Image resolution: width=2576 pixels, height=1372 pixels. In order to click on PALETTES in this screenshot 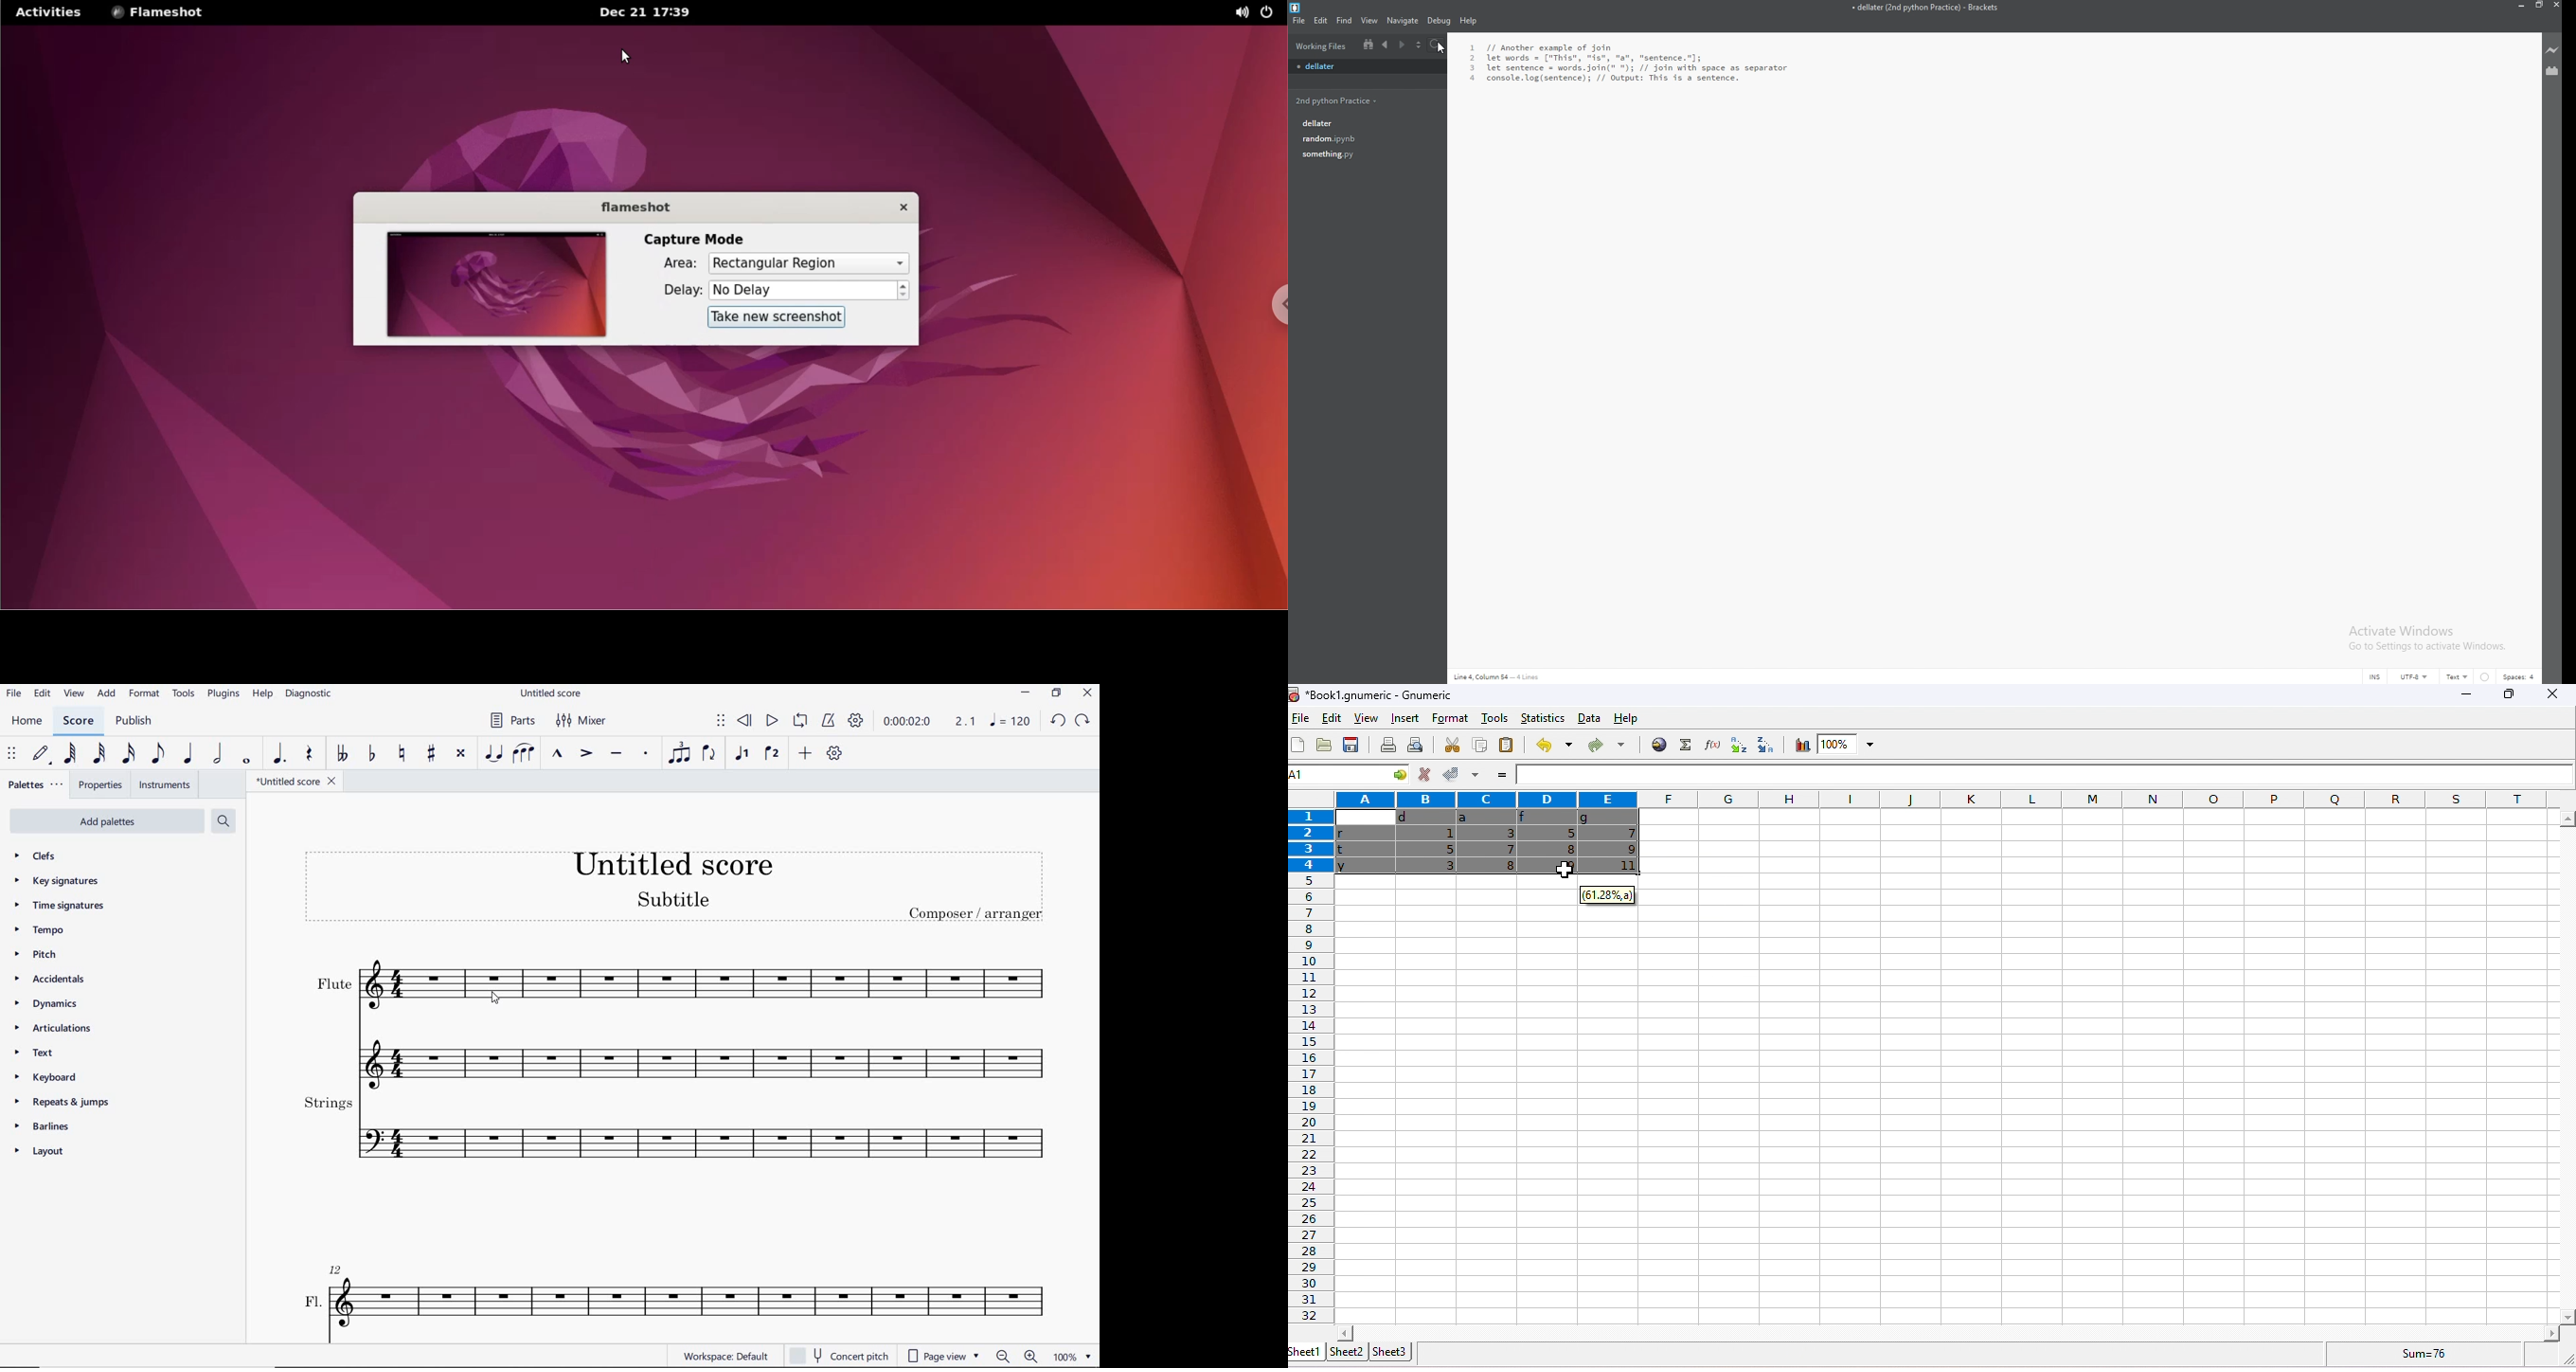, I will do `click(37, 784)`.